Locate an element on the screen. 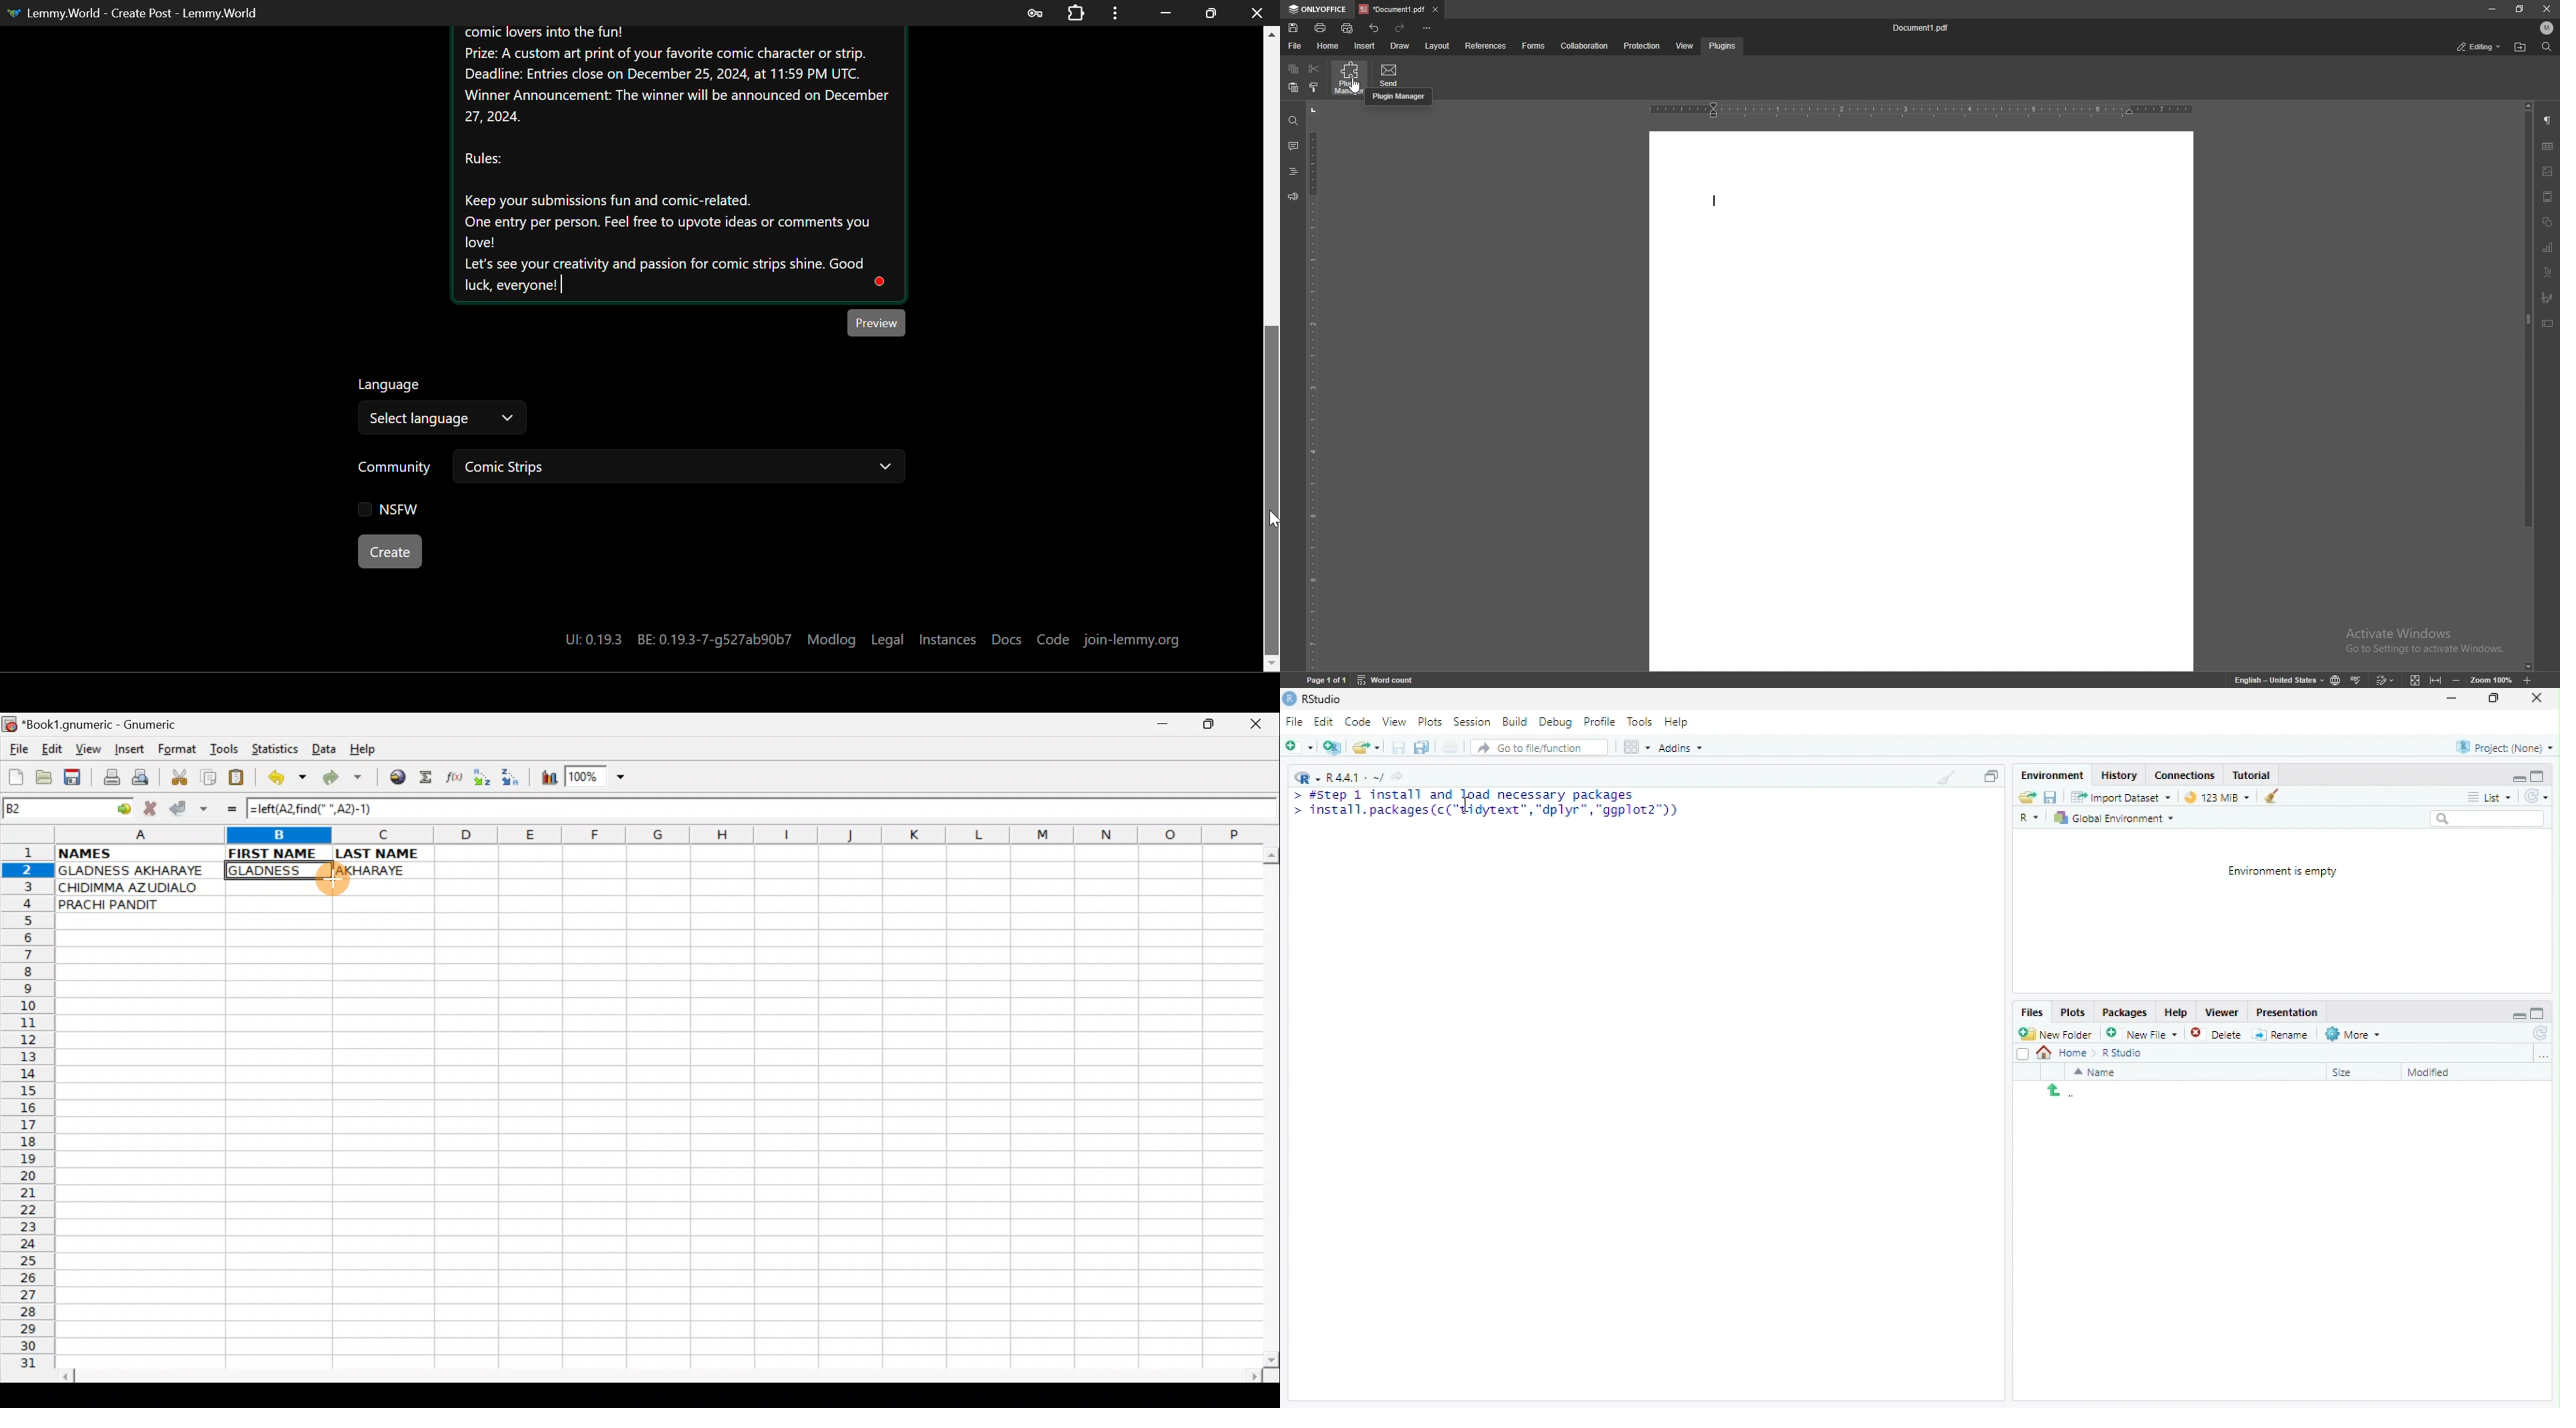 This screenshot has height=1428, width=2576. Tools is located at coordinates (225, 749).